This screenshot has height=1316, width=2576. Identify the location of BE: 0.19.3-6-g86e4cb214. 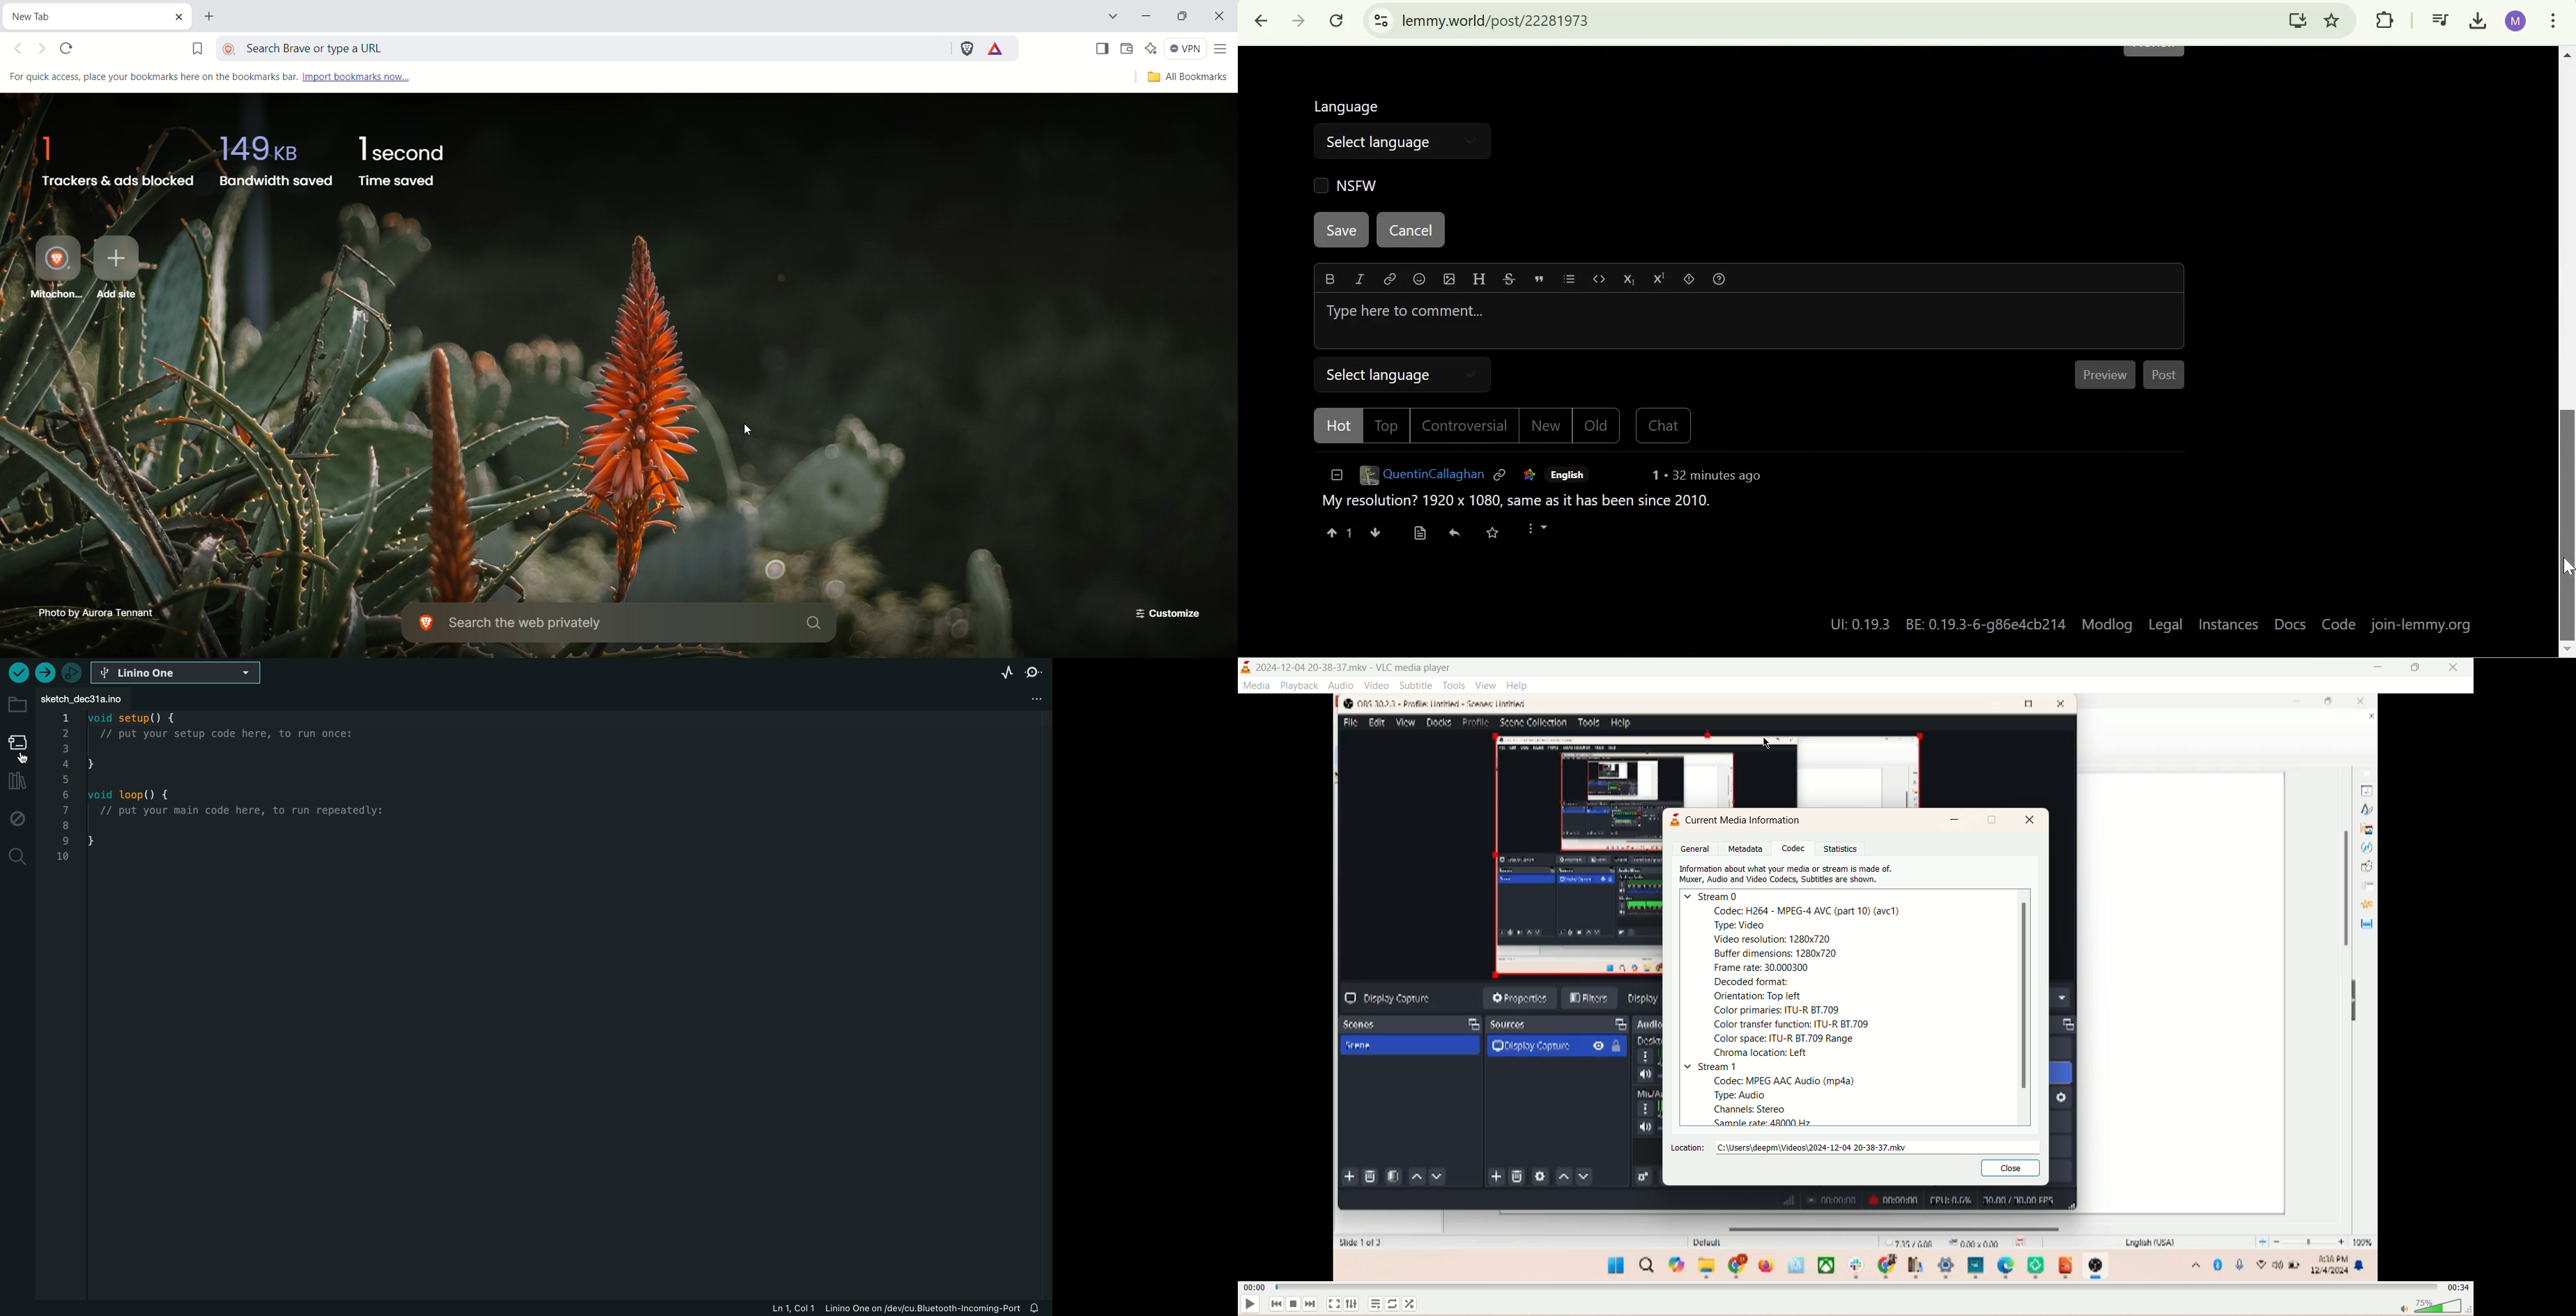
(1988, 622).